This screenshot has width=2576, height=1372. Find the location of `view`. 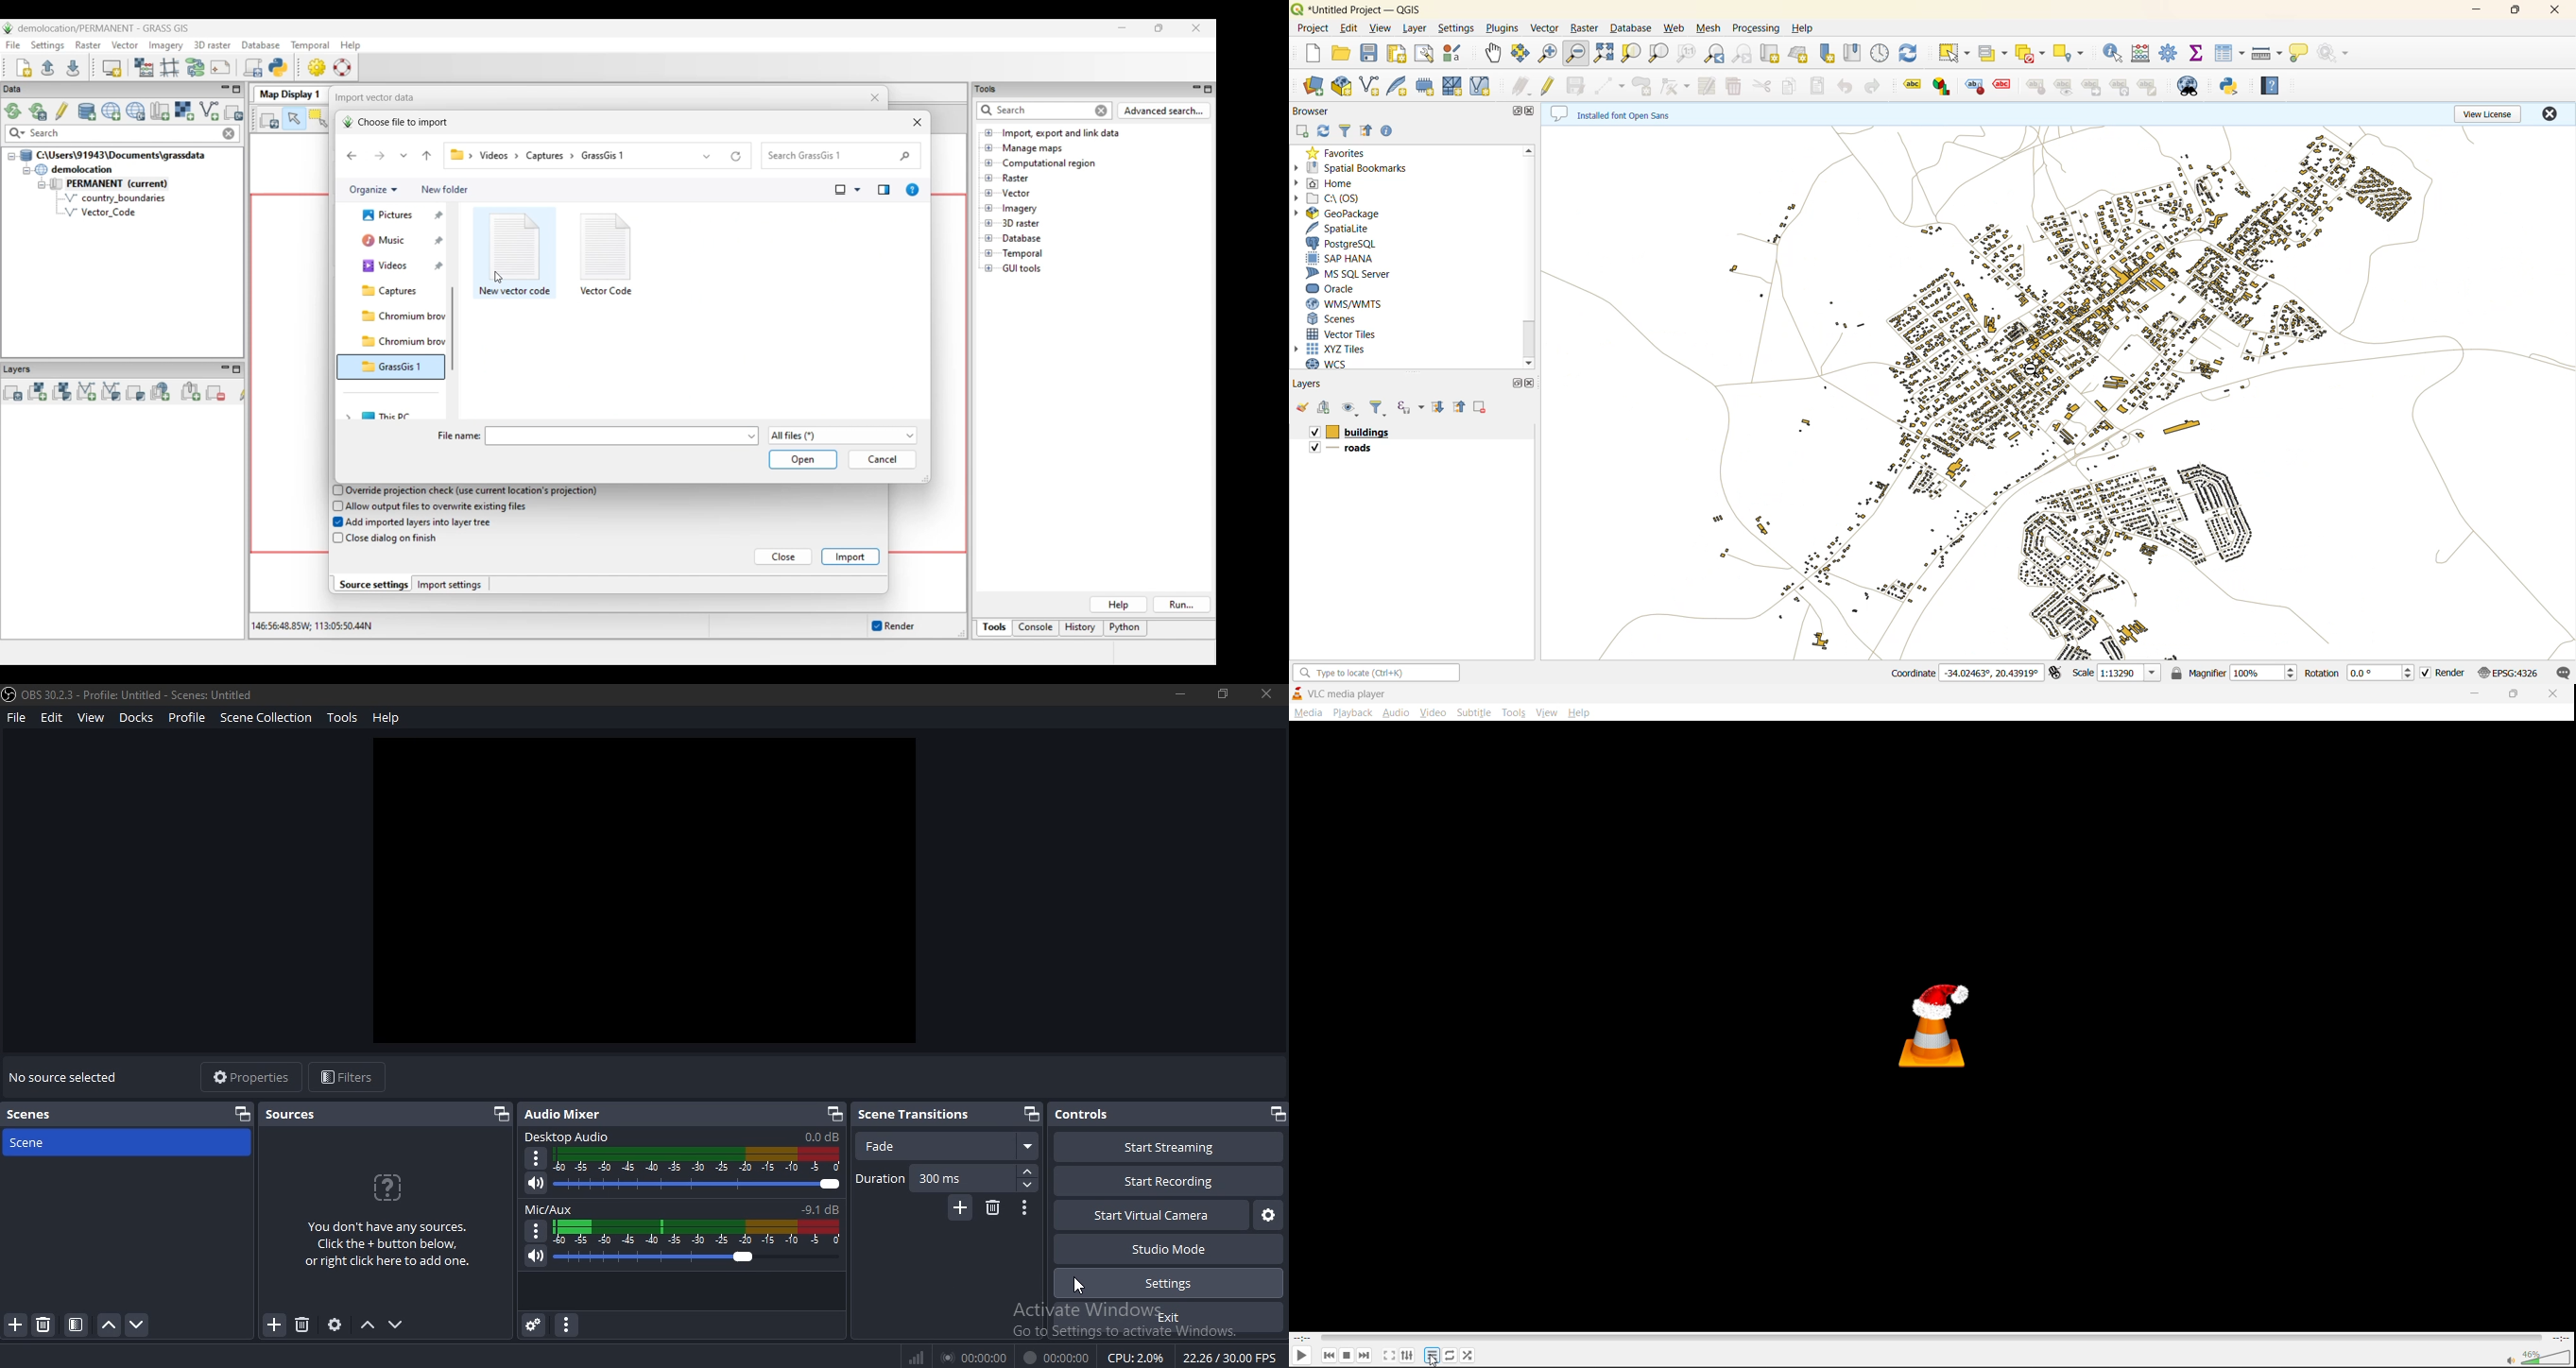

view is located at coordinates (1382, 29).